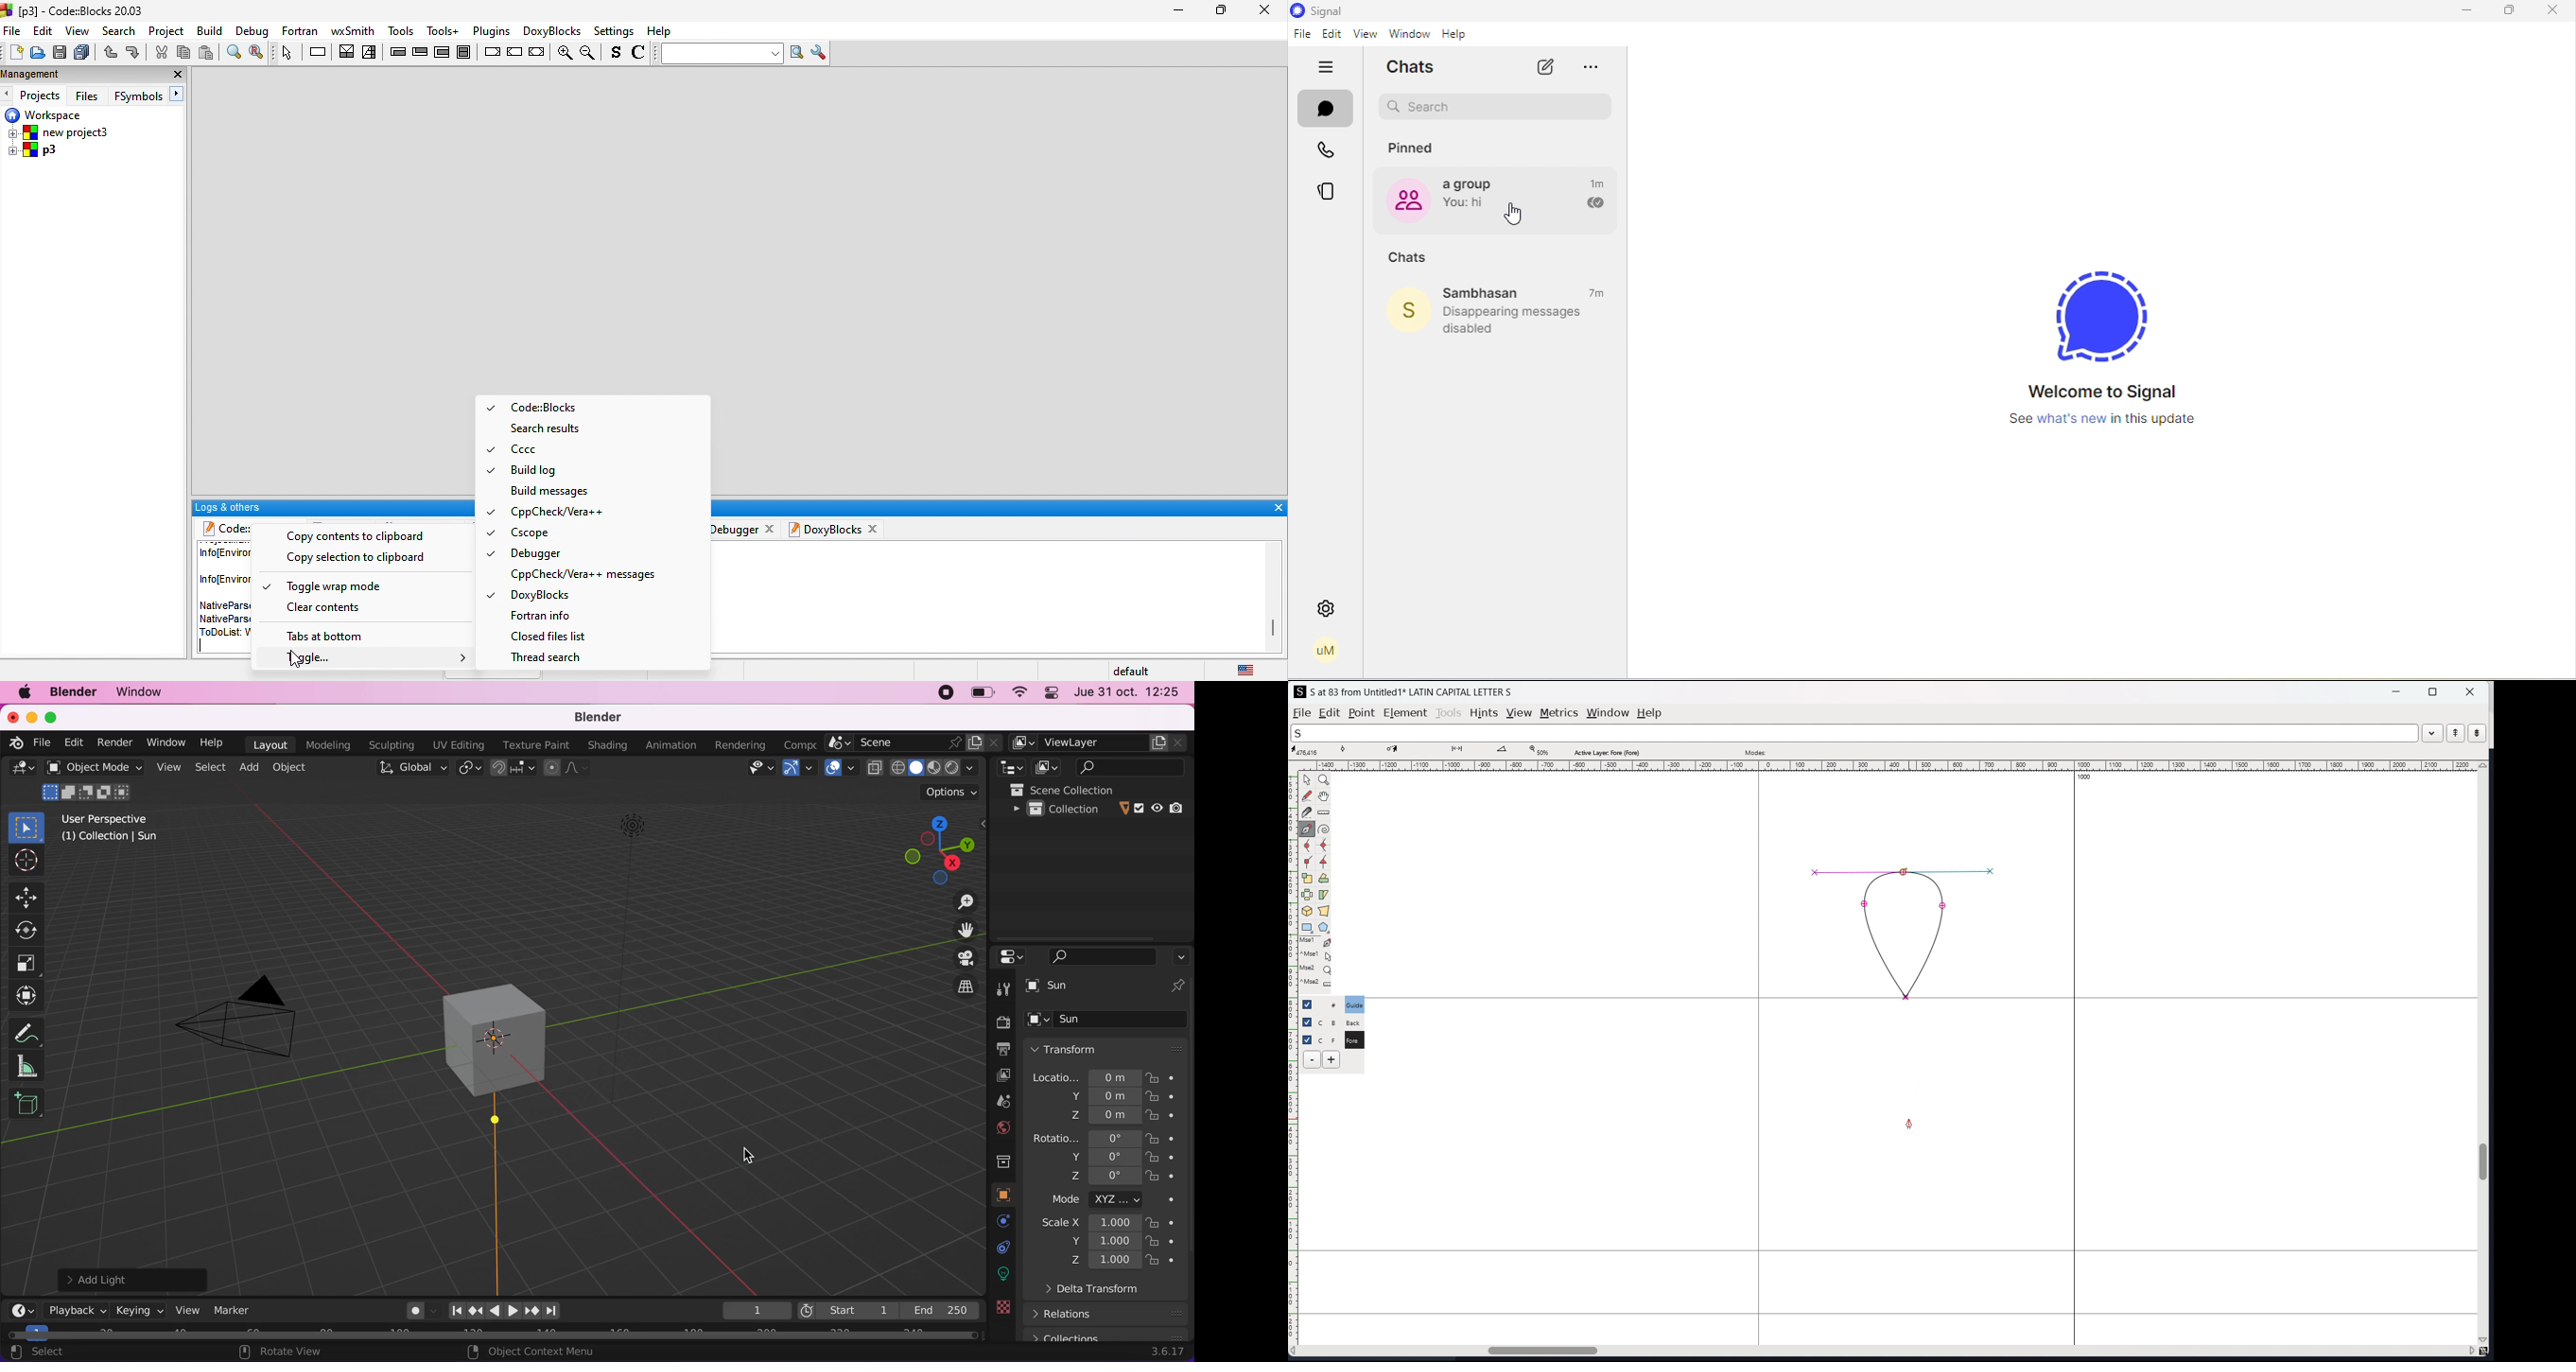 This screenshot has height=1372, width=2576. I want to click on toggle x ray, so click(874, 767).